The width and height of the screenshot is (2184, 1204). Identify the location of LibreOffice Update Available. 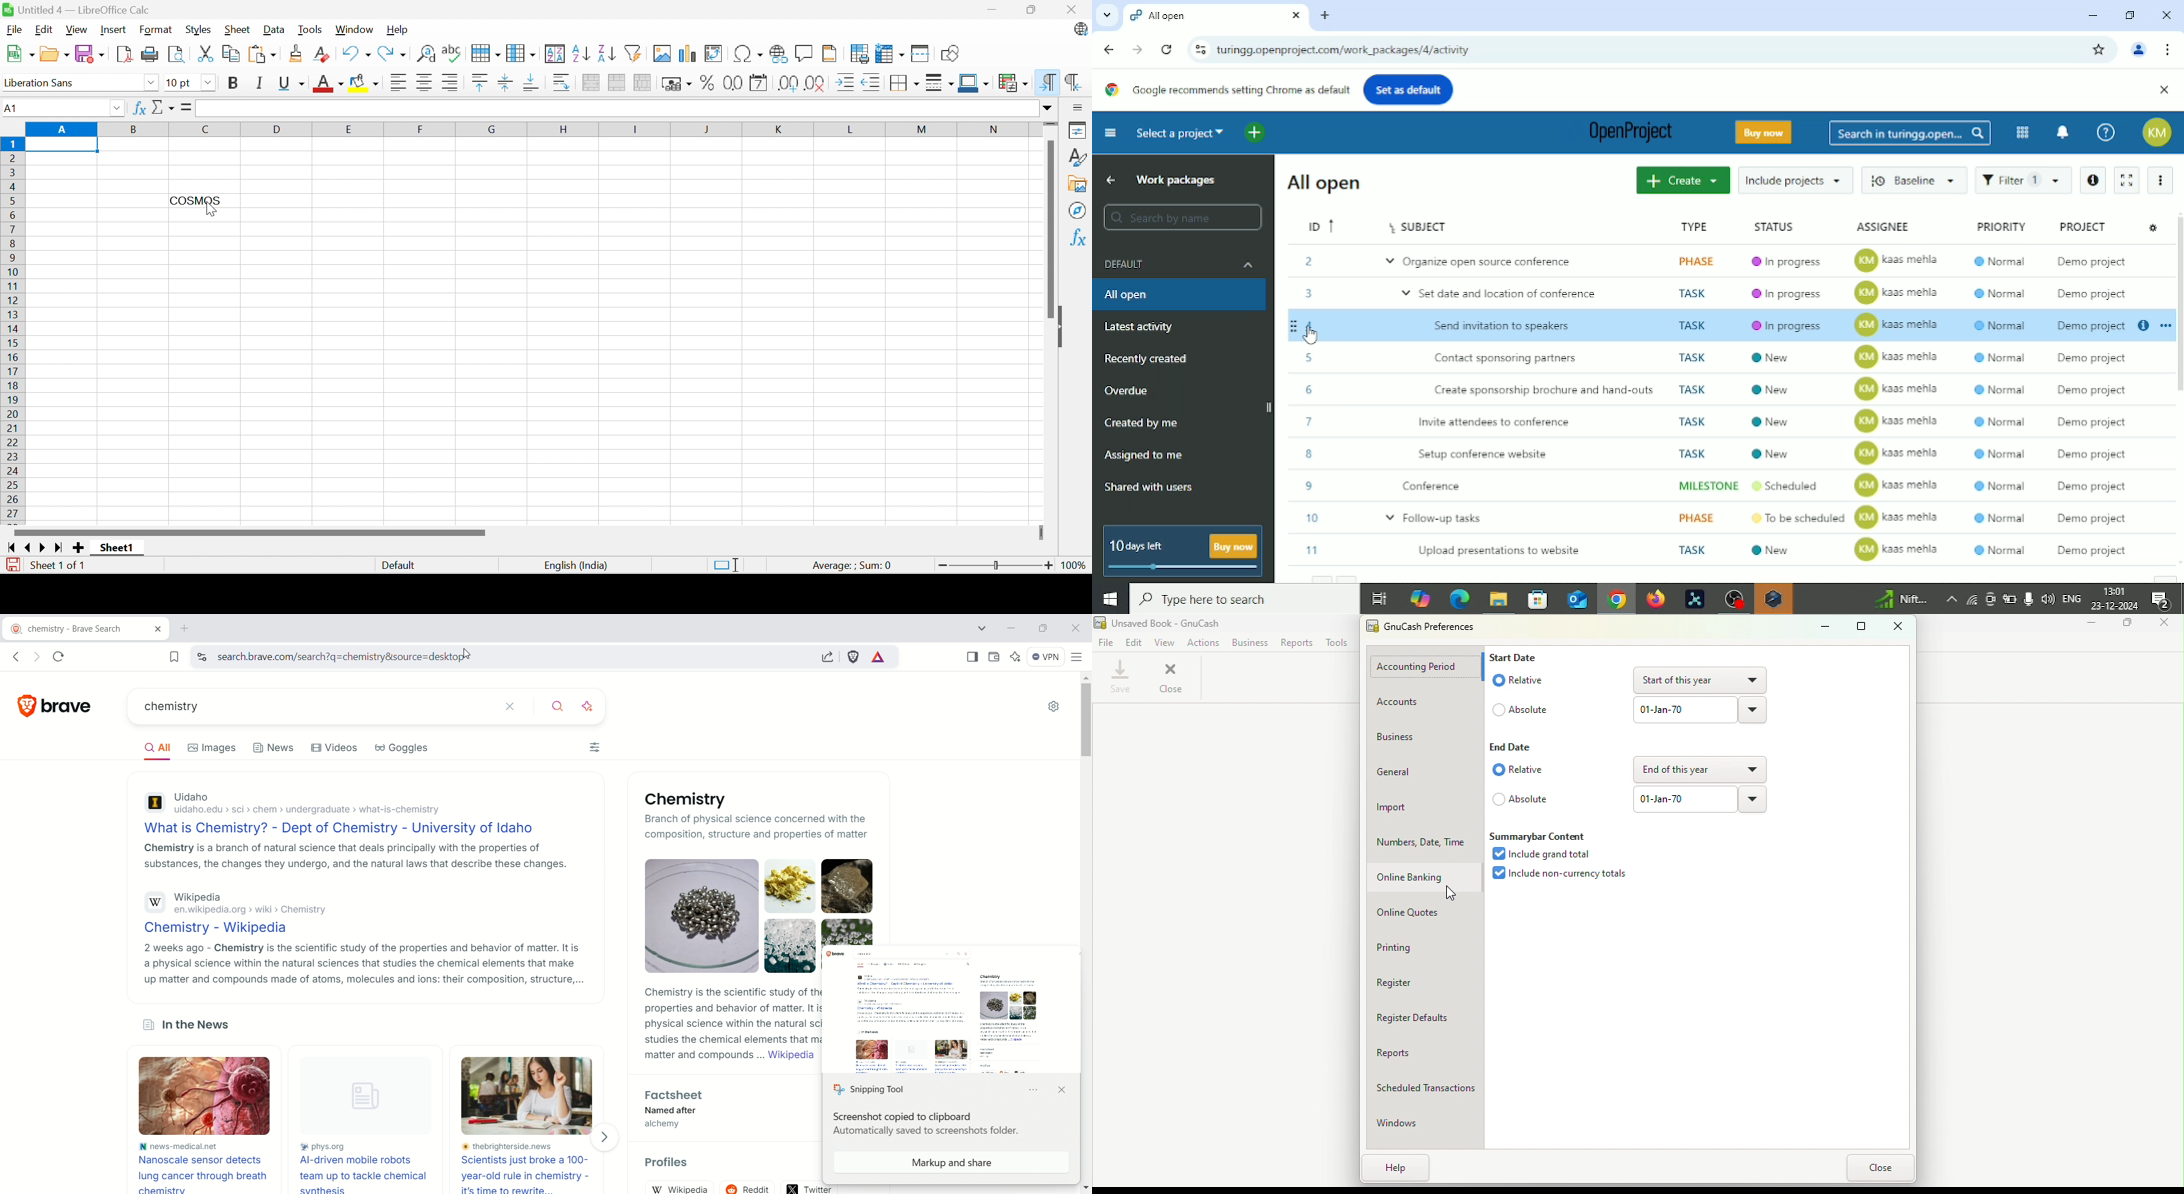
(1079, 31).